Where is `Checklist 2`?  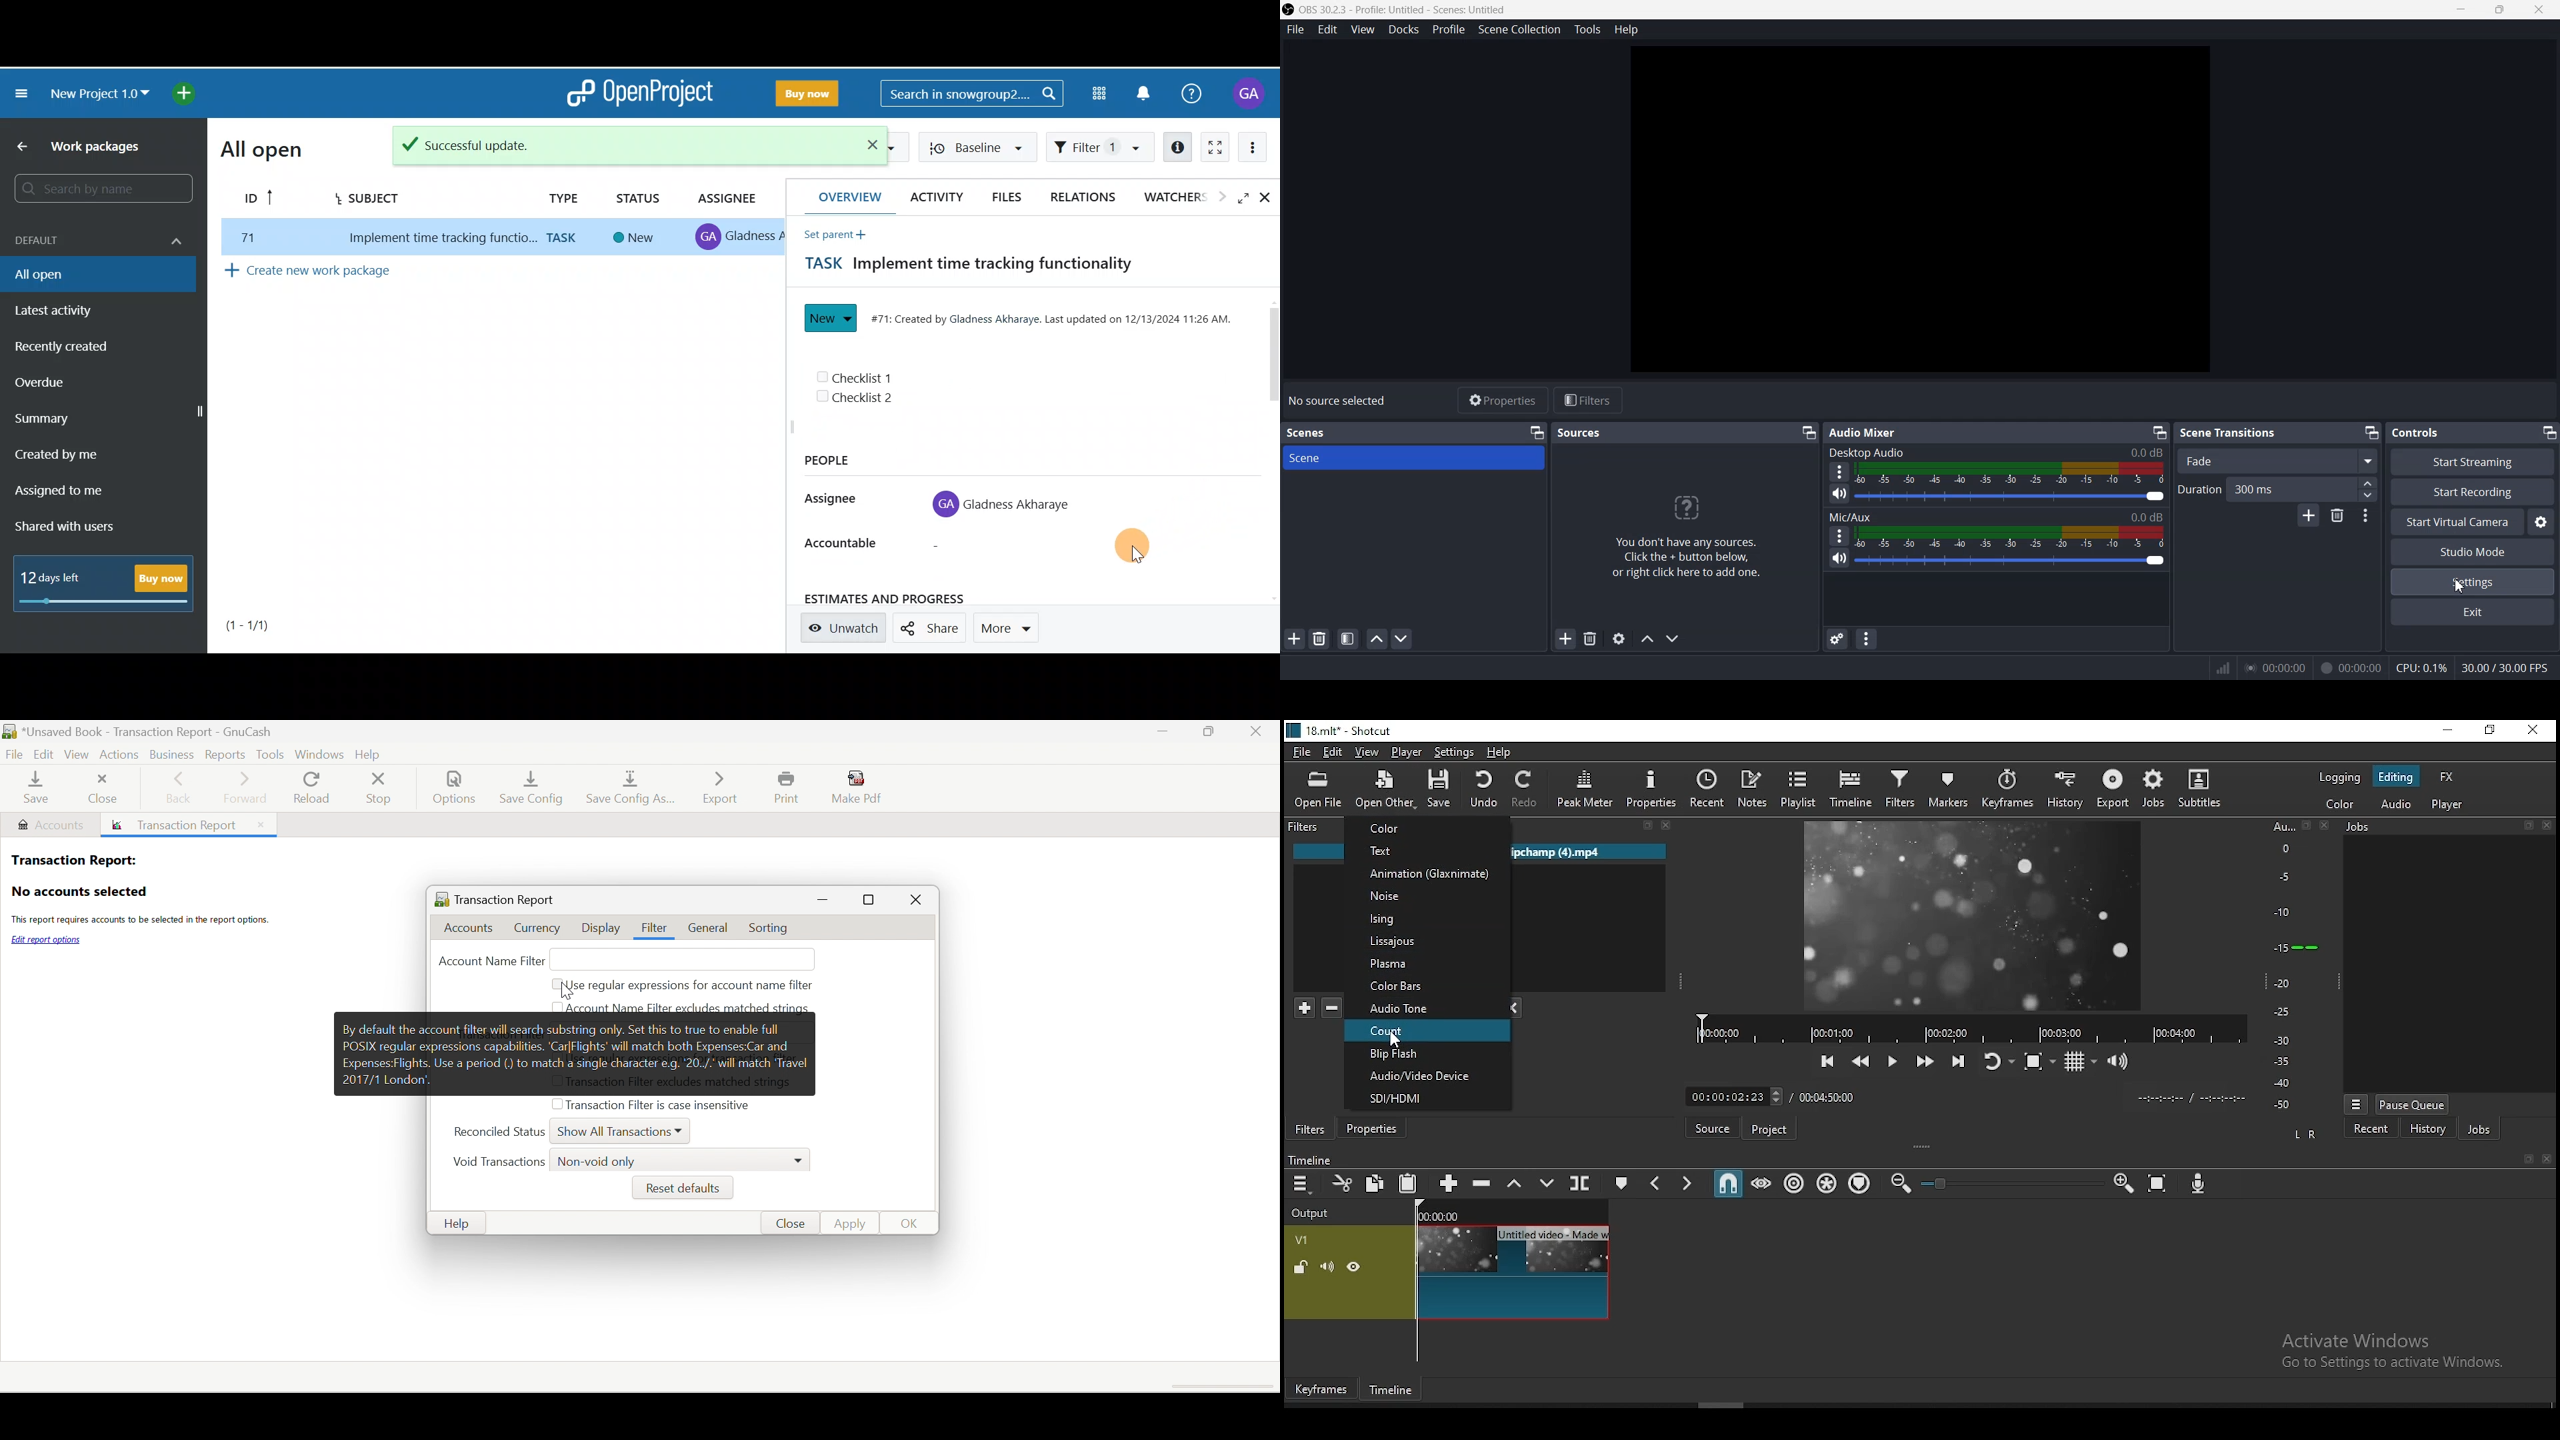
Checklist 2 is located at coordinates (870, 398).